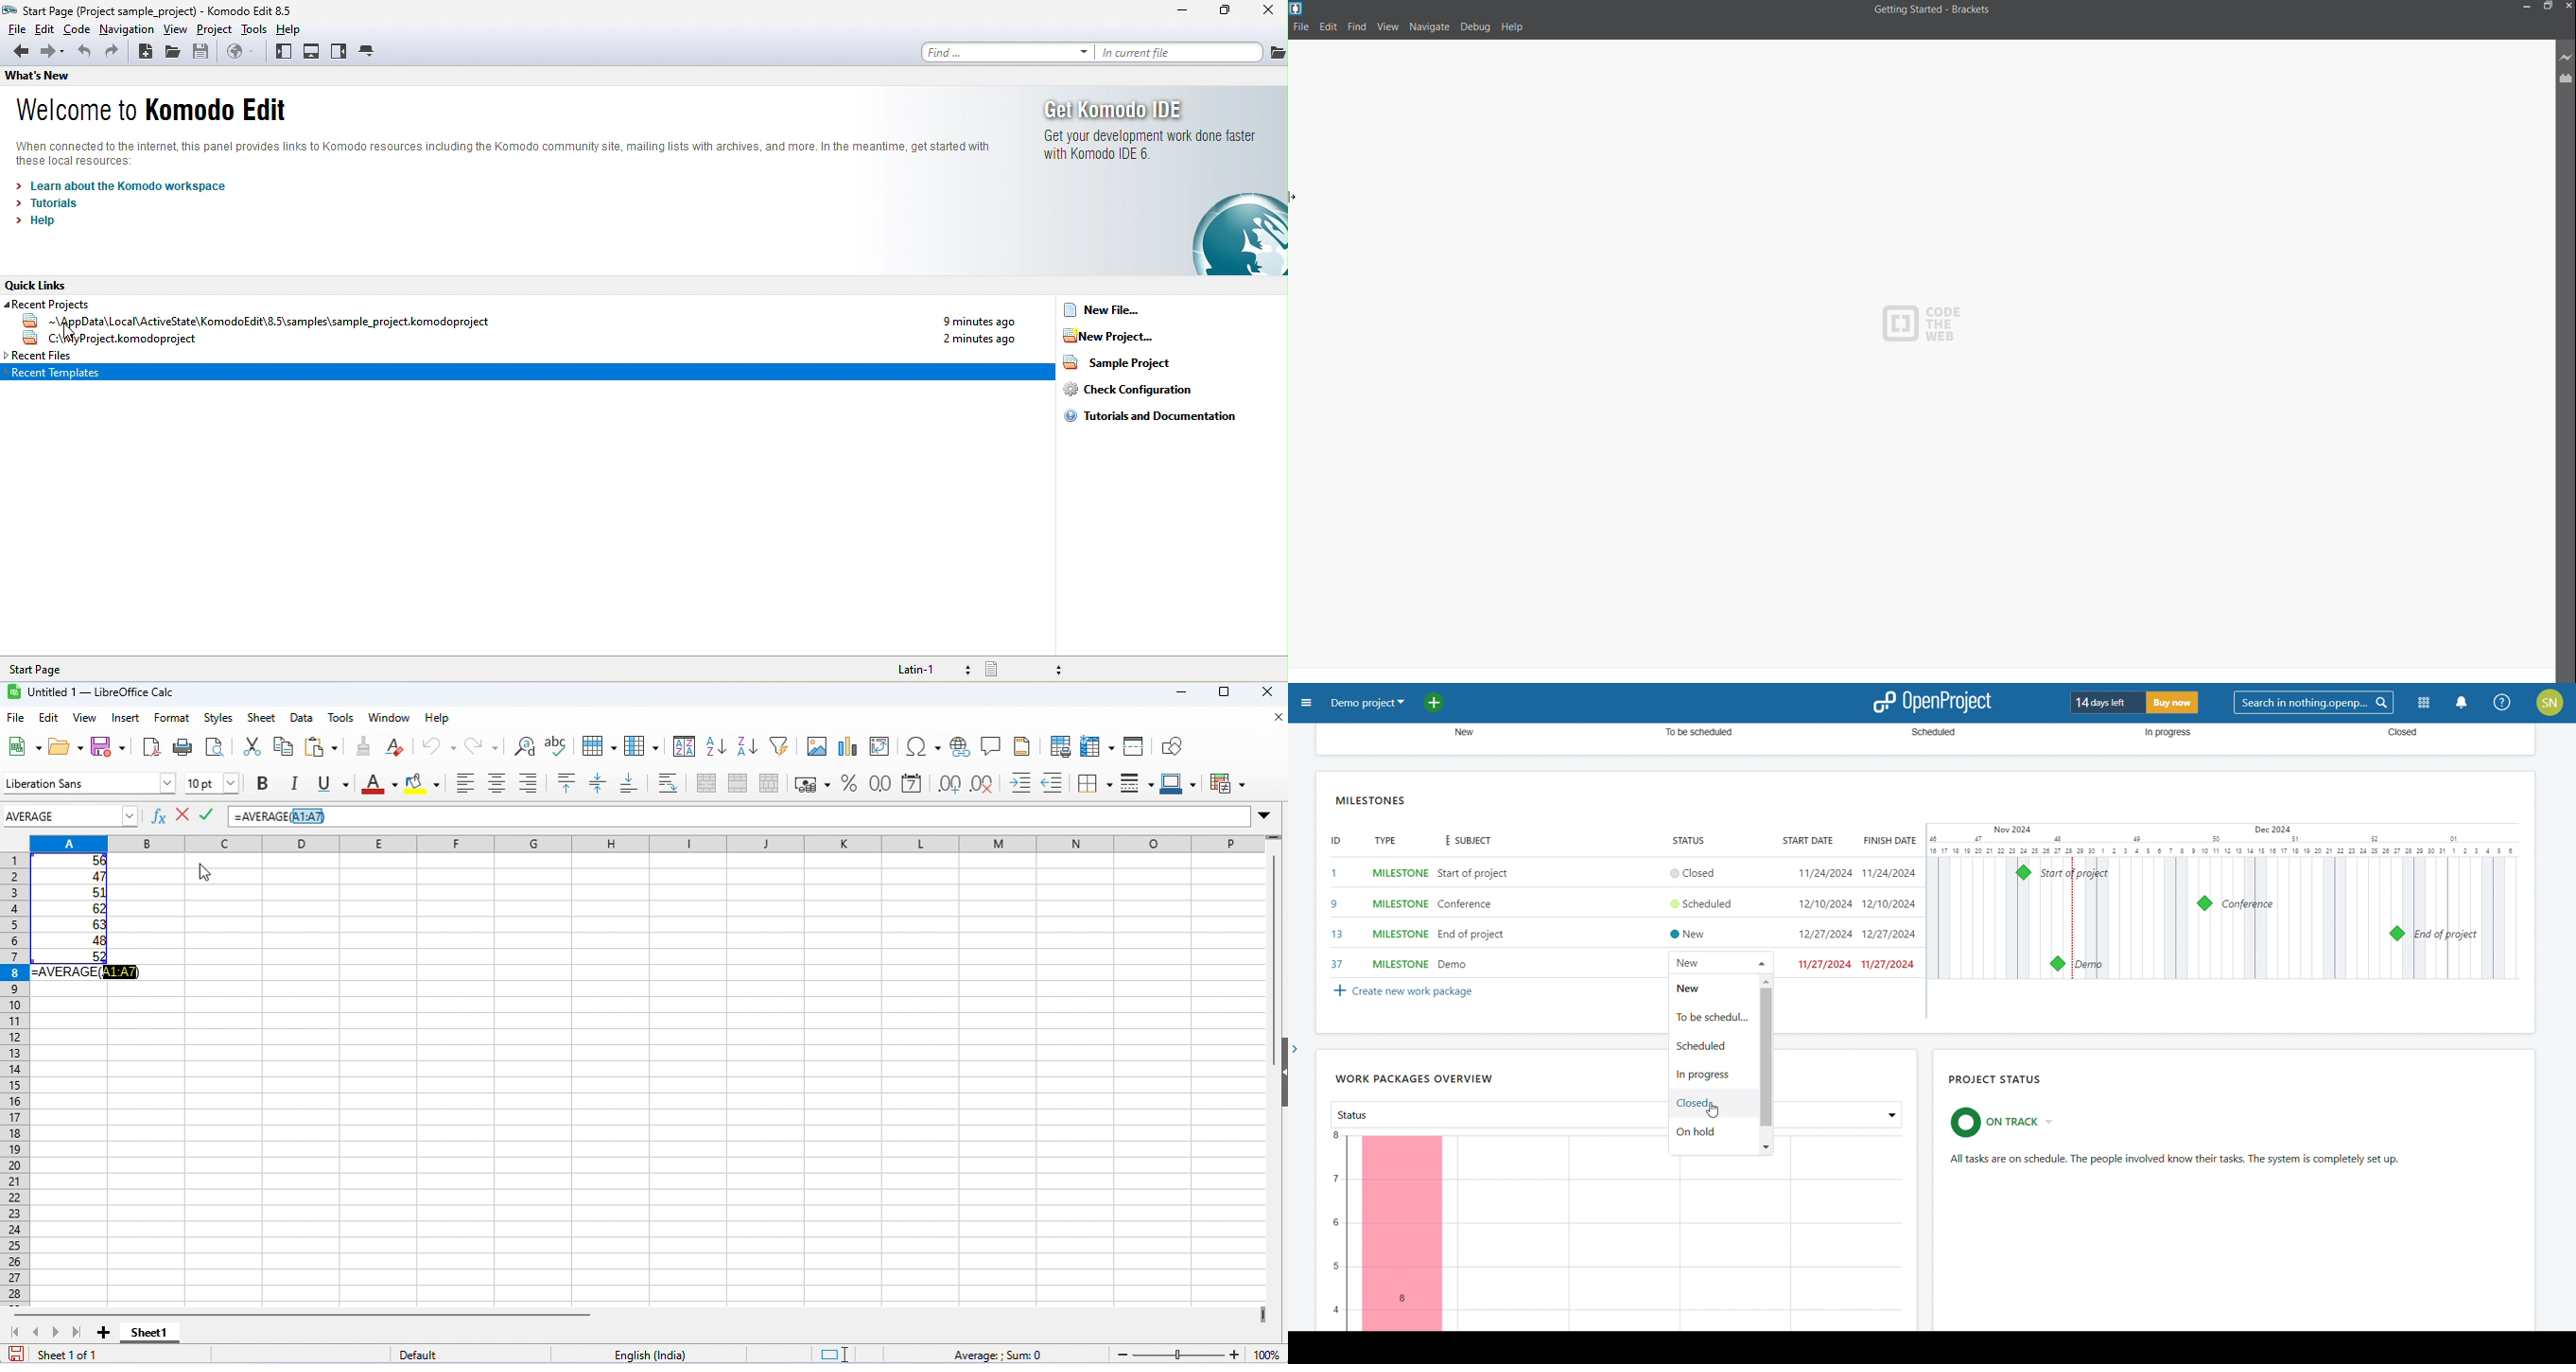  What do you see at coordinates (128, 717) in the screenshot?
I see `insert` at bounding box center [128, 717].